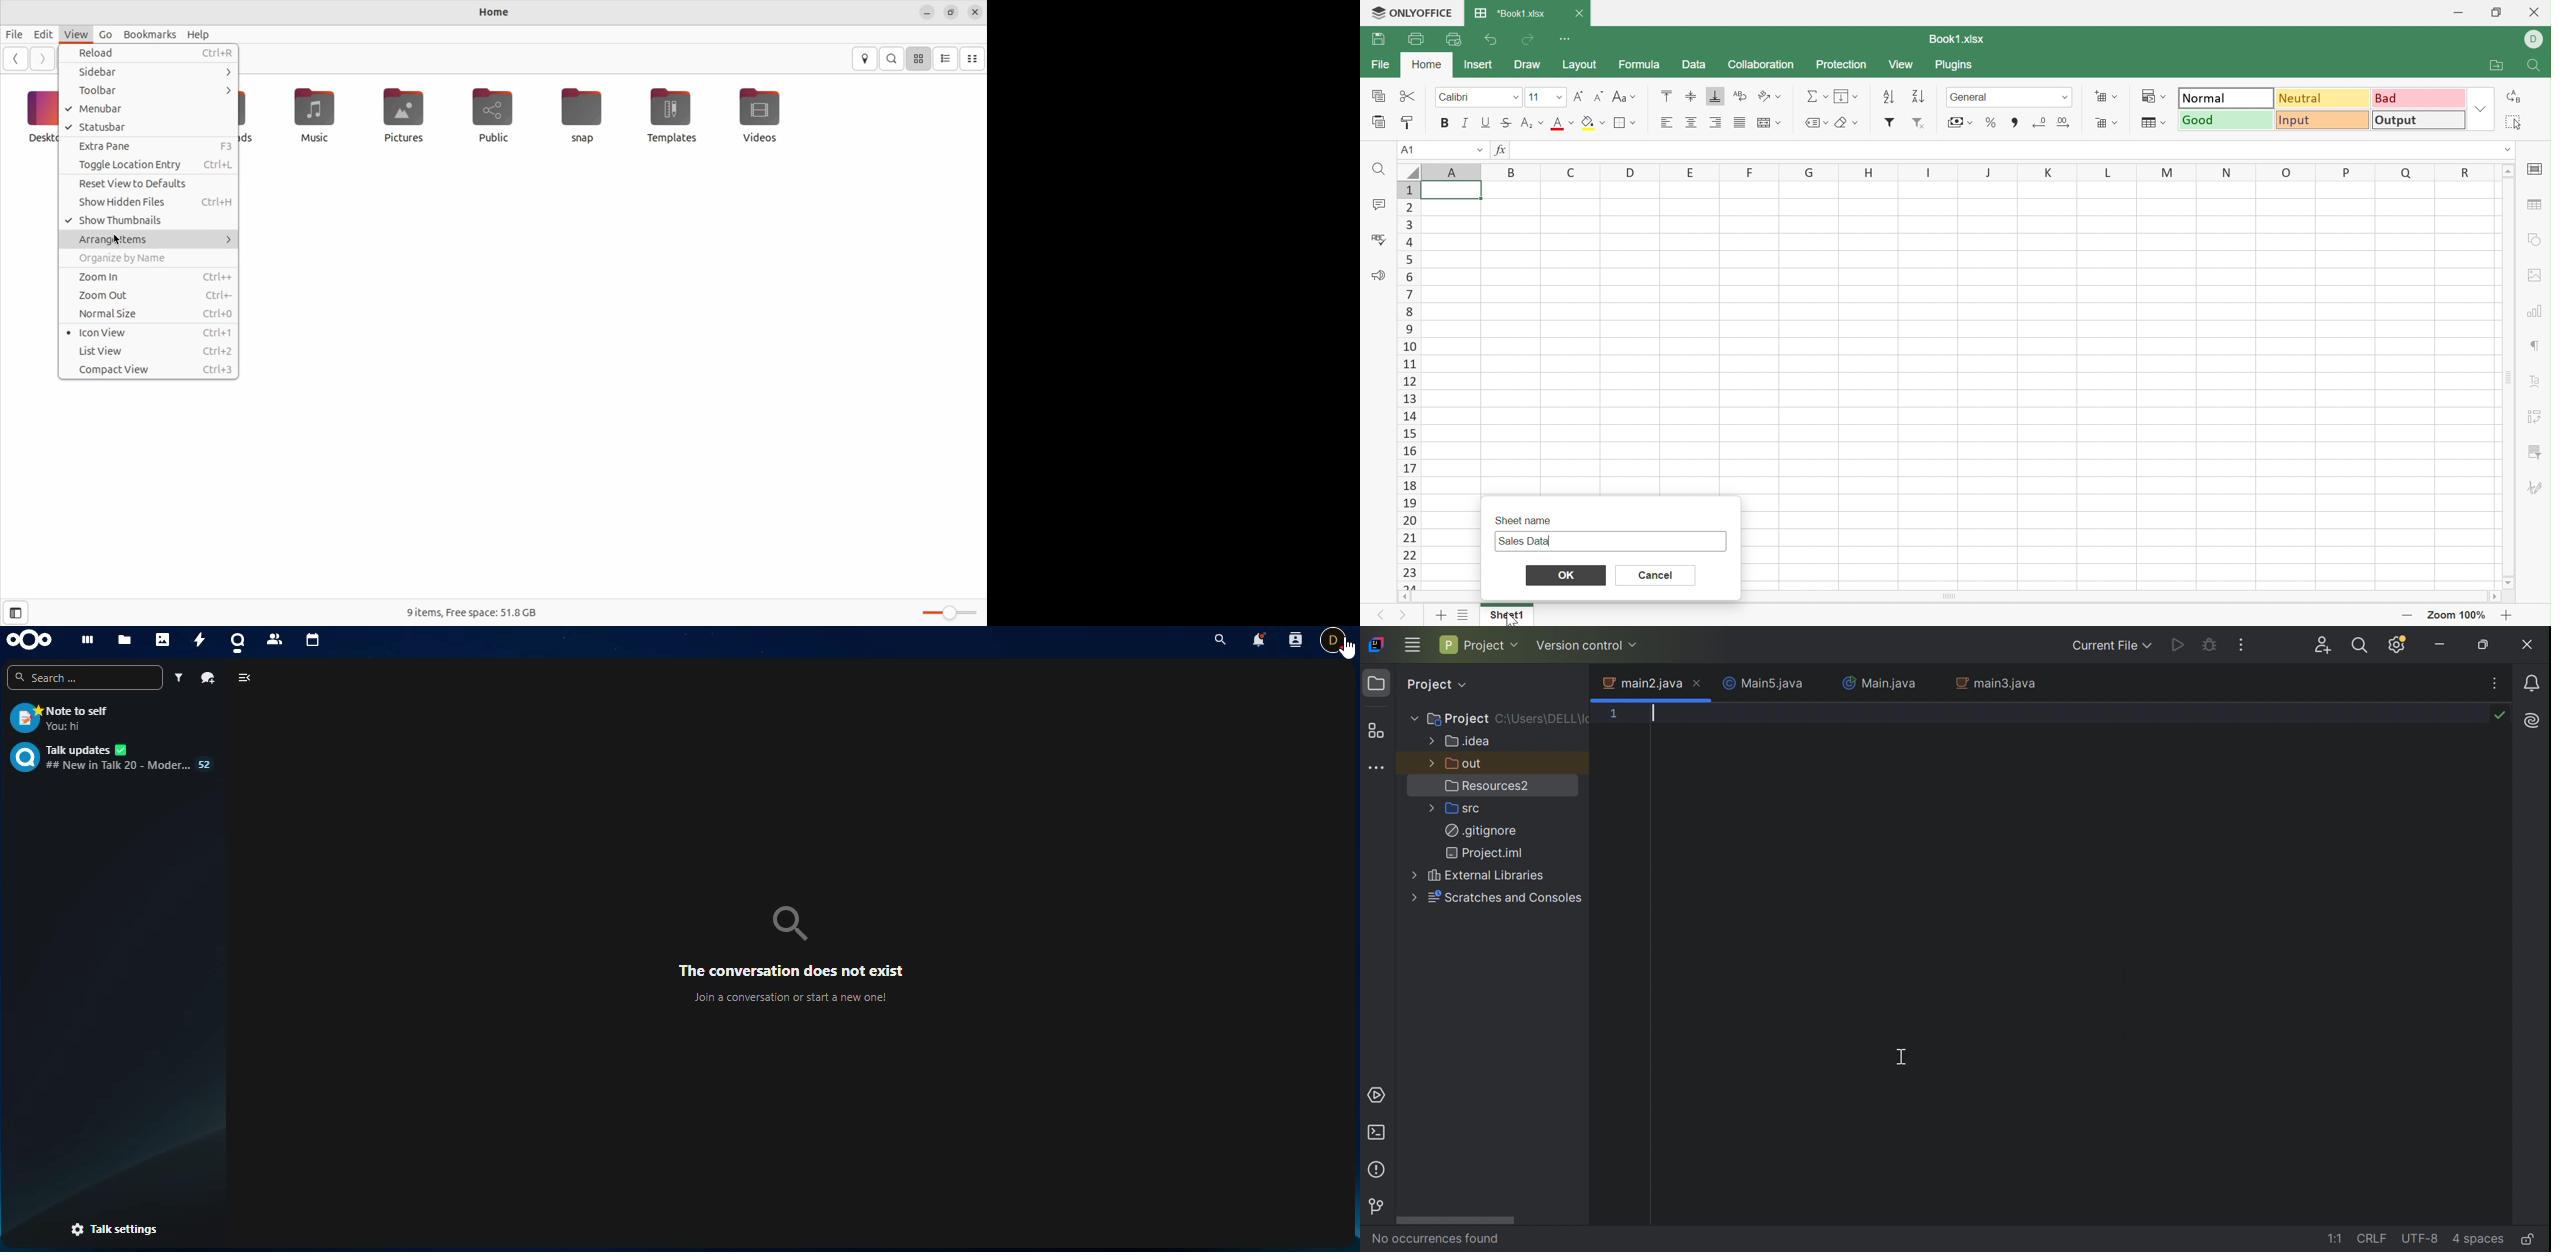  I want to click on Good, so click(2228, 120).